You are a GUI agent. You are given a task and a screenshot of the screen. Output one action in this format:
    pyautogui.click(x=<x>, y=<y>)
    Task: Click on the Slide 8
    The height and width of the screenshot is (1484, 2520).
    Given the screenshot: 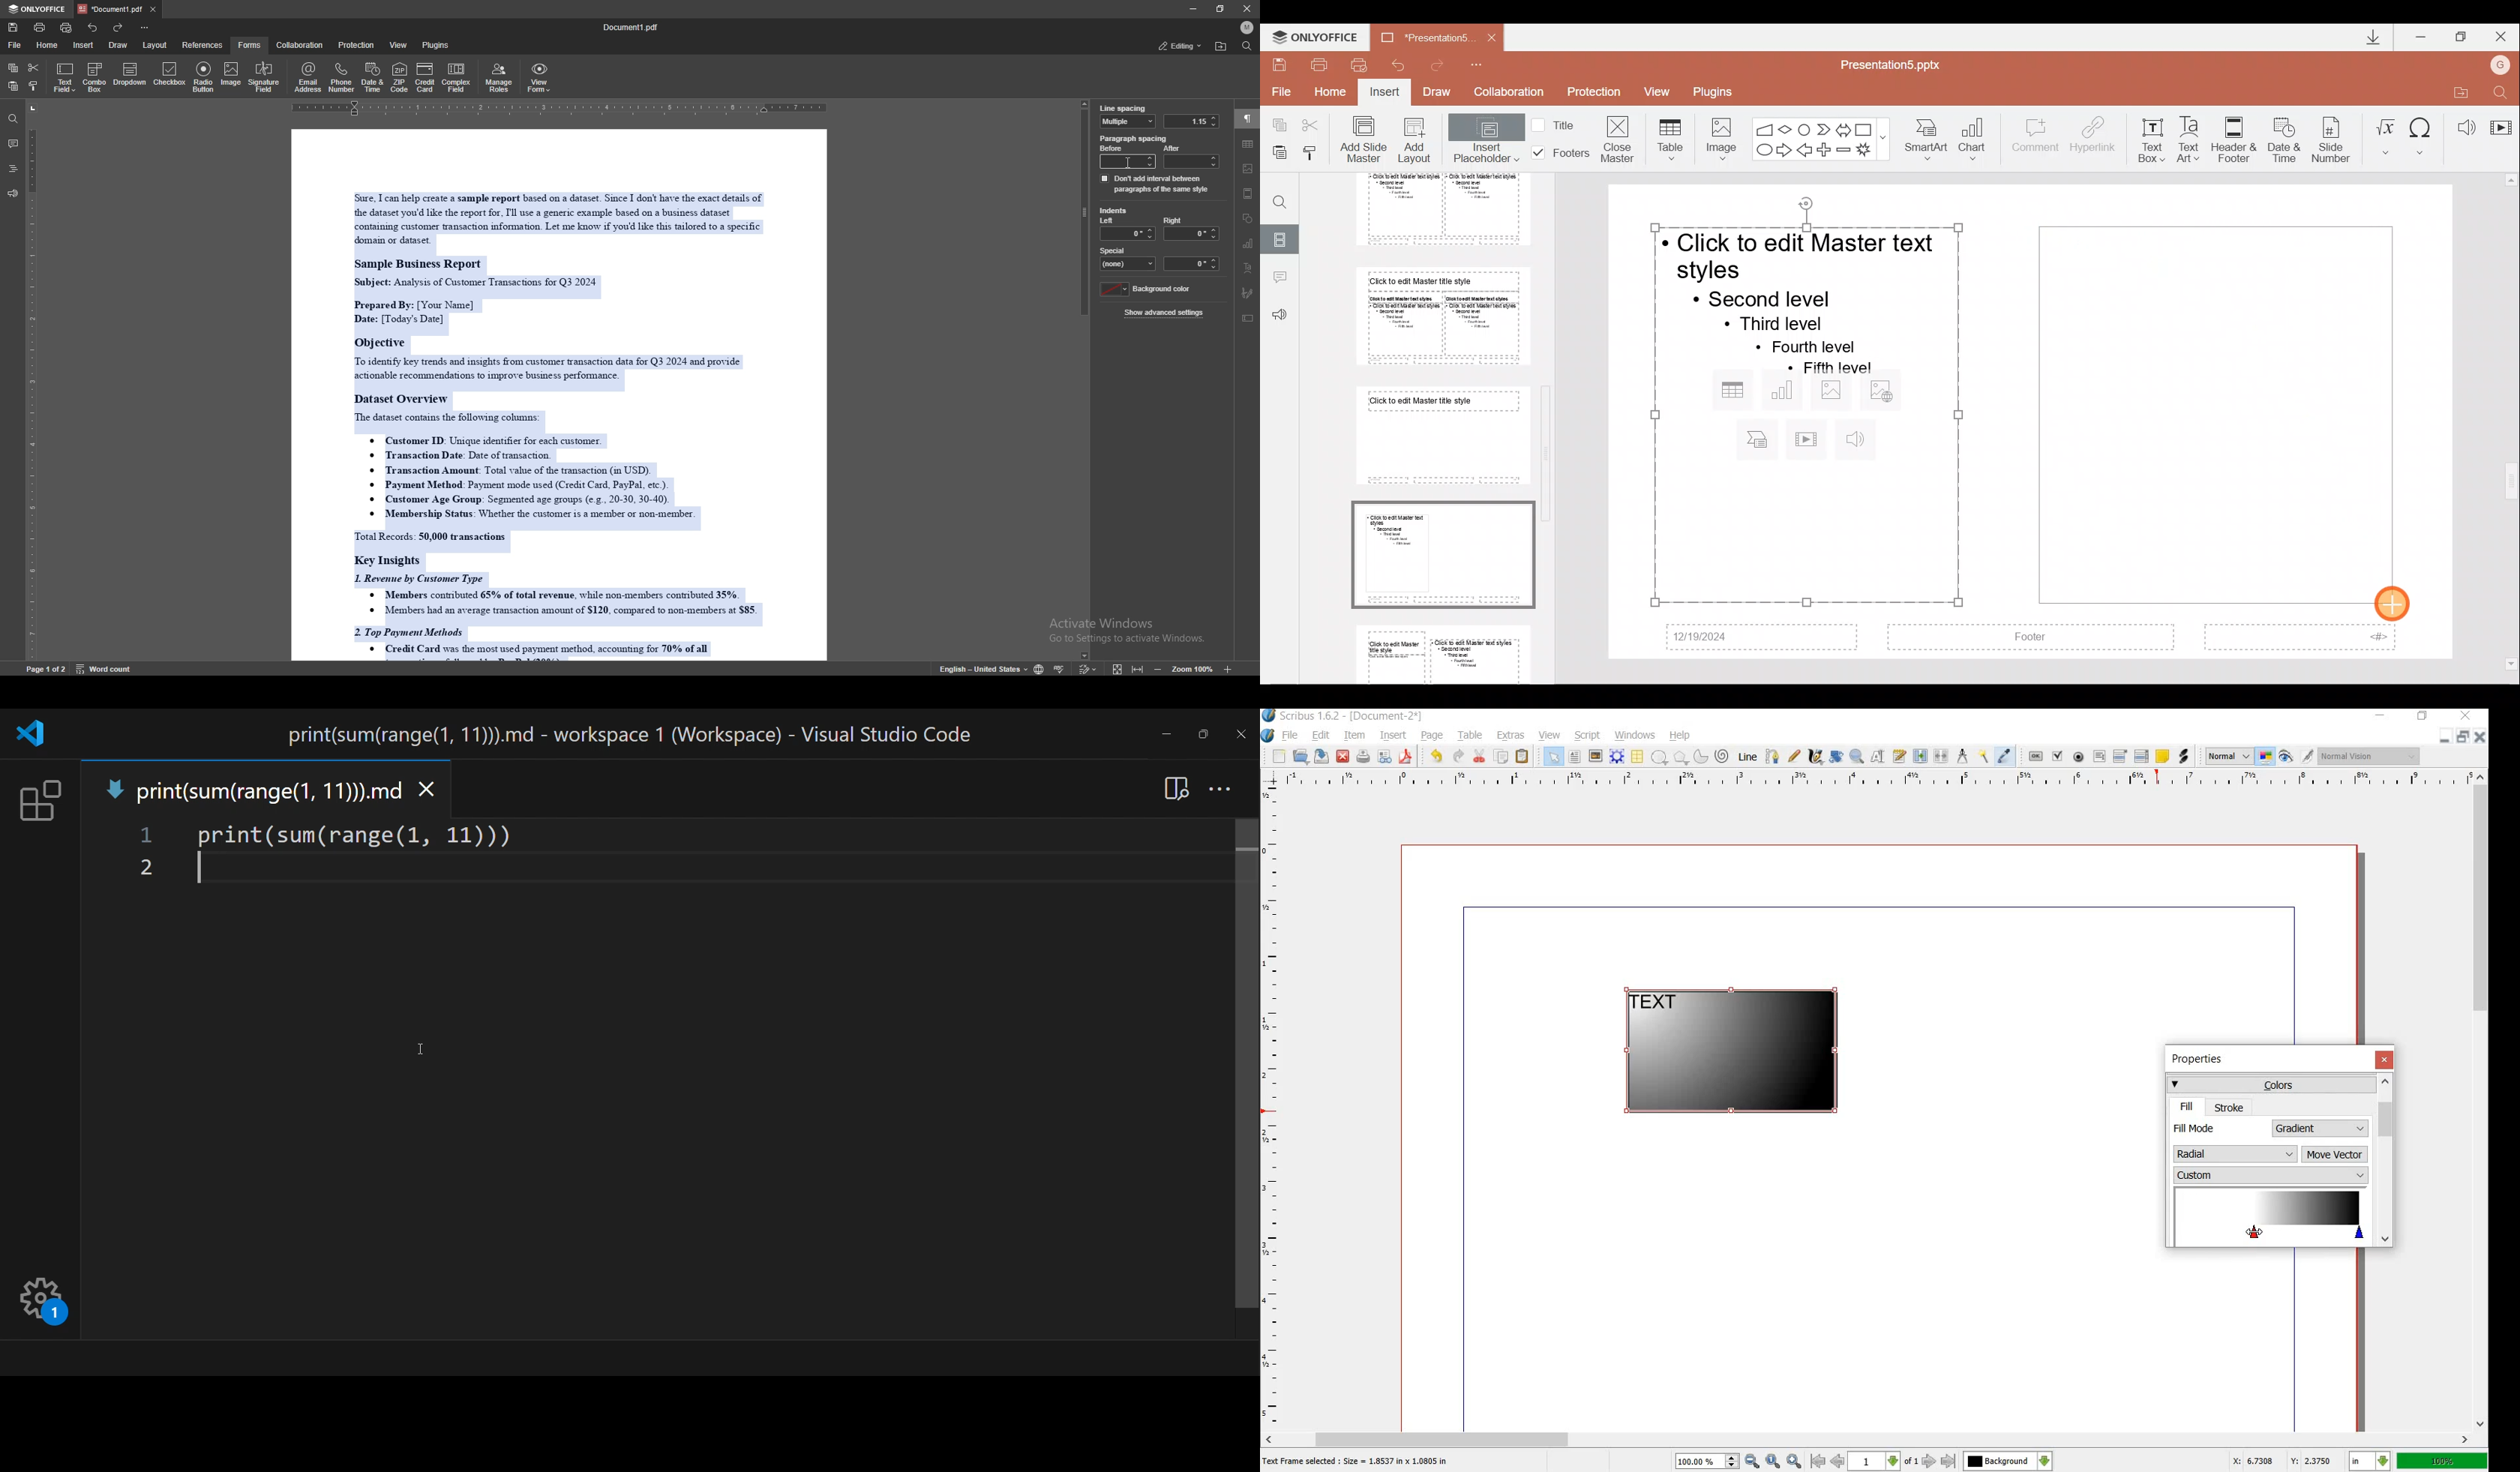 What is the action you would take?
    pyautogui.click(x=1442, y=552)
    